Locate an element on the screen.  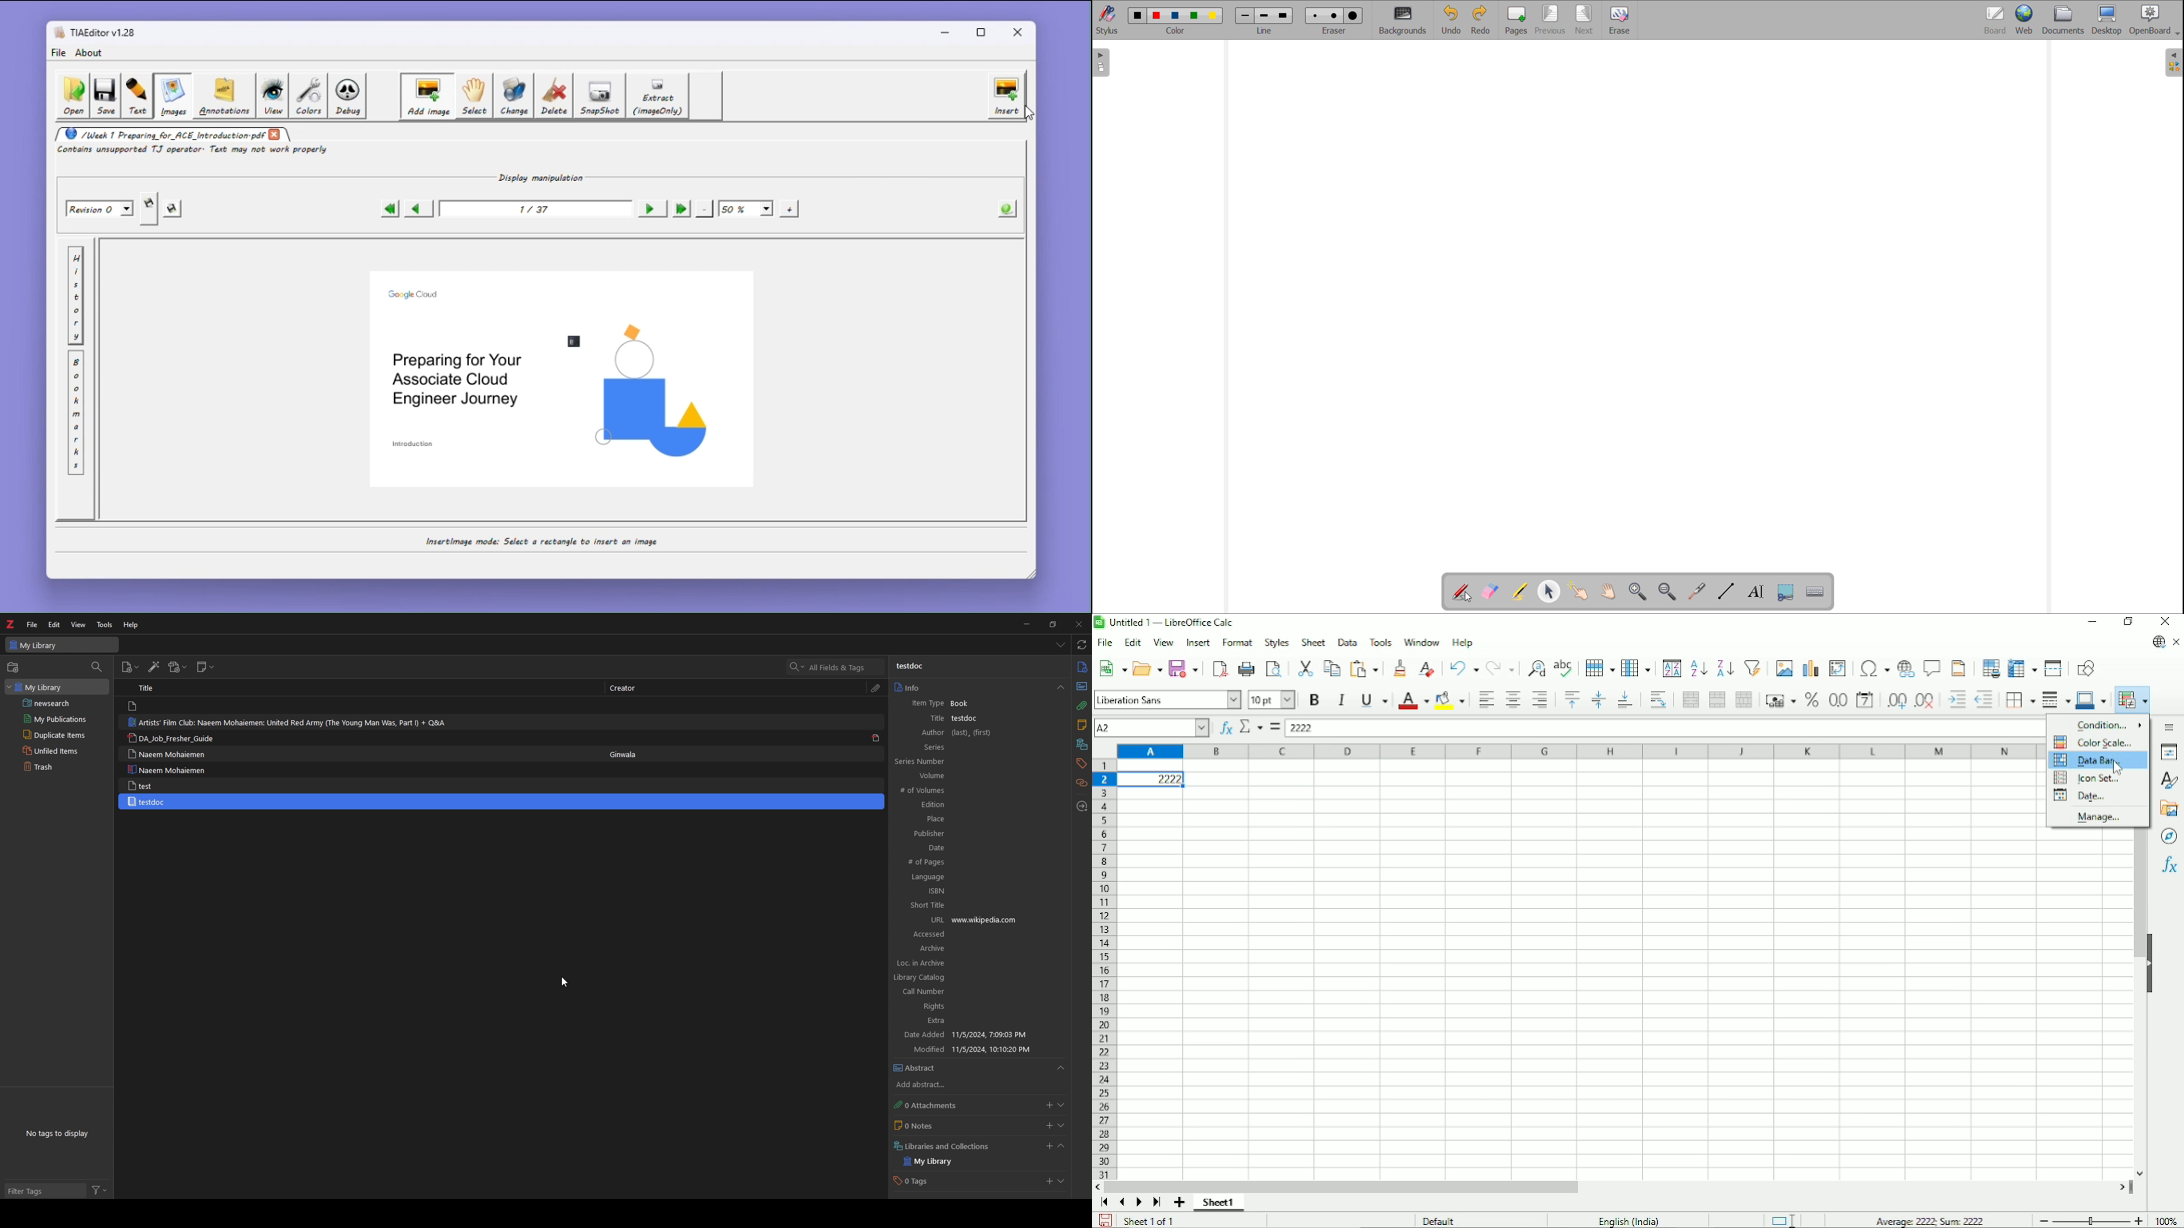
Date Added 11/5/2024, 7:09:03 PM is located at coordinates (975, 1036).